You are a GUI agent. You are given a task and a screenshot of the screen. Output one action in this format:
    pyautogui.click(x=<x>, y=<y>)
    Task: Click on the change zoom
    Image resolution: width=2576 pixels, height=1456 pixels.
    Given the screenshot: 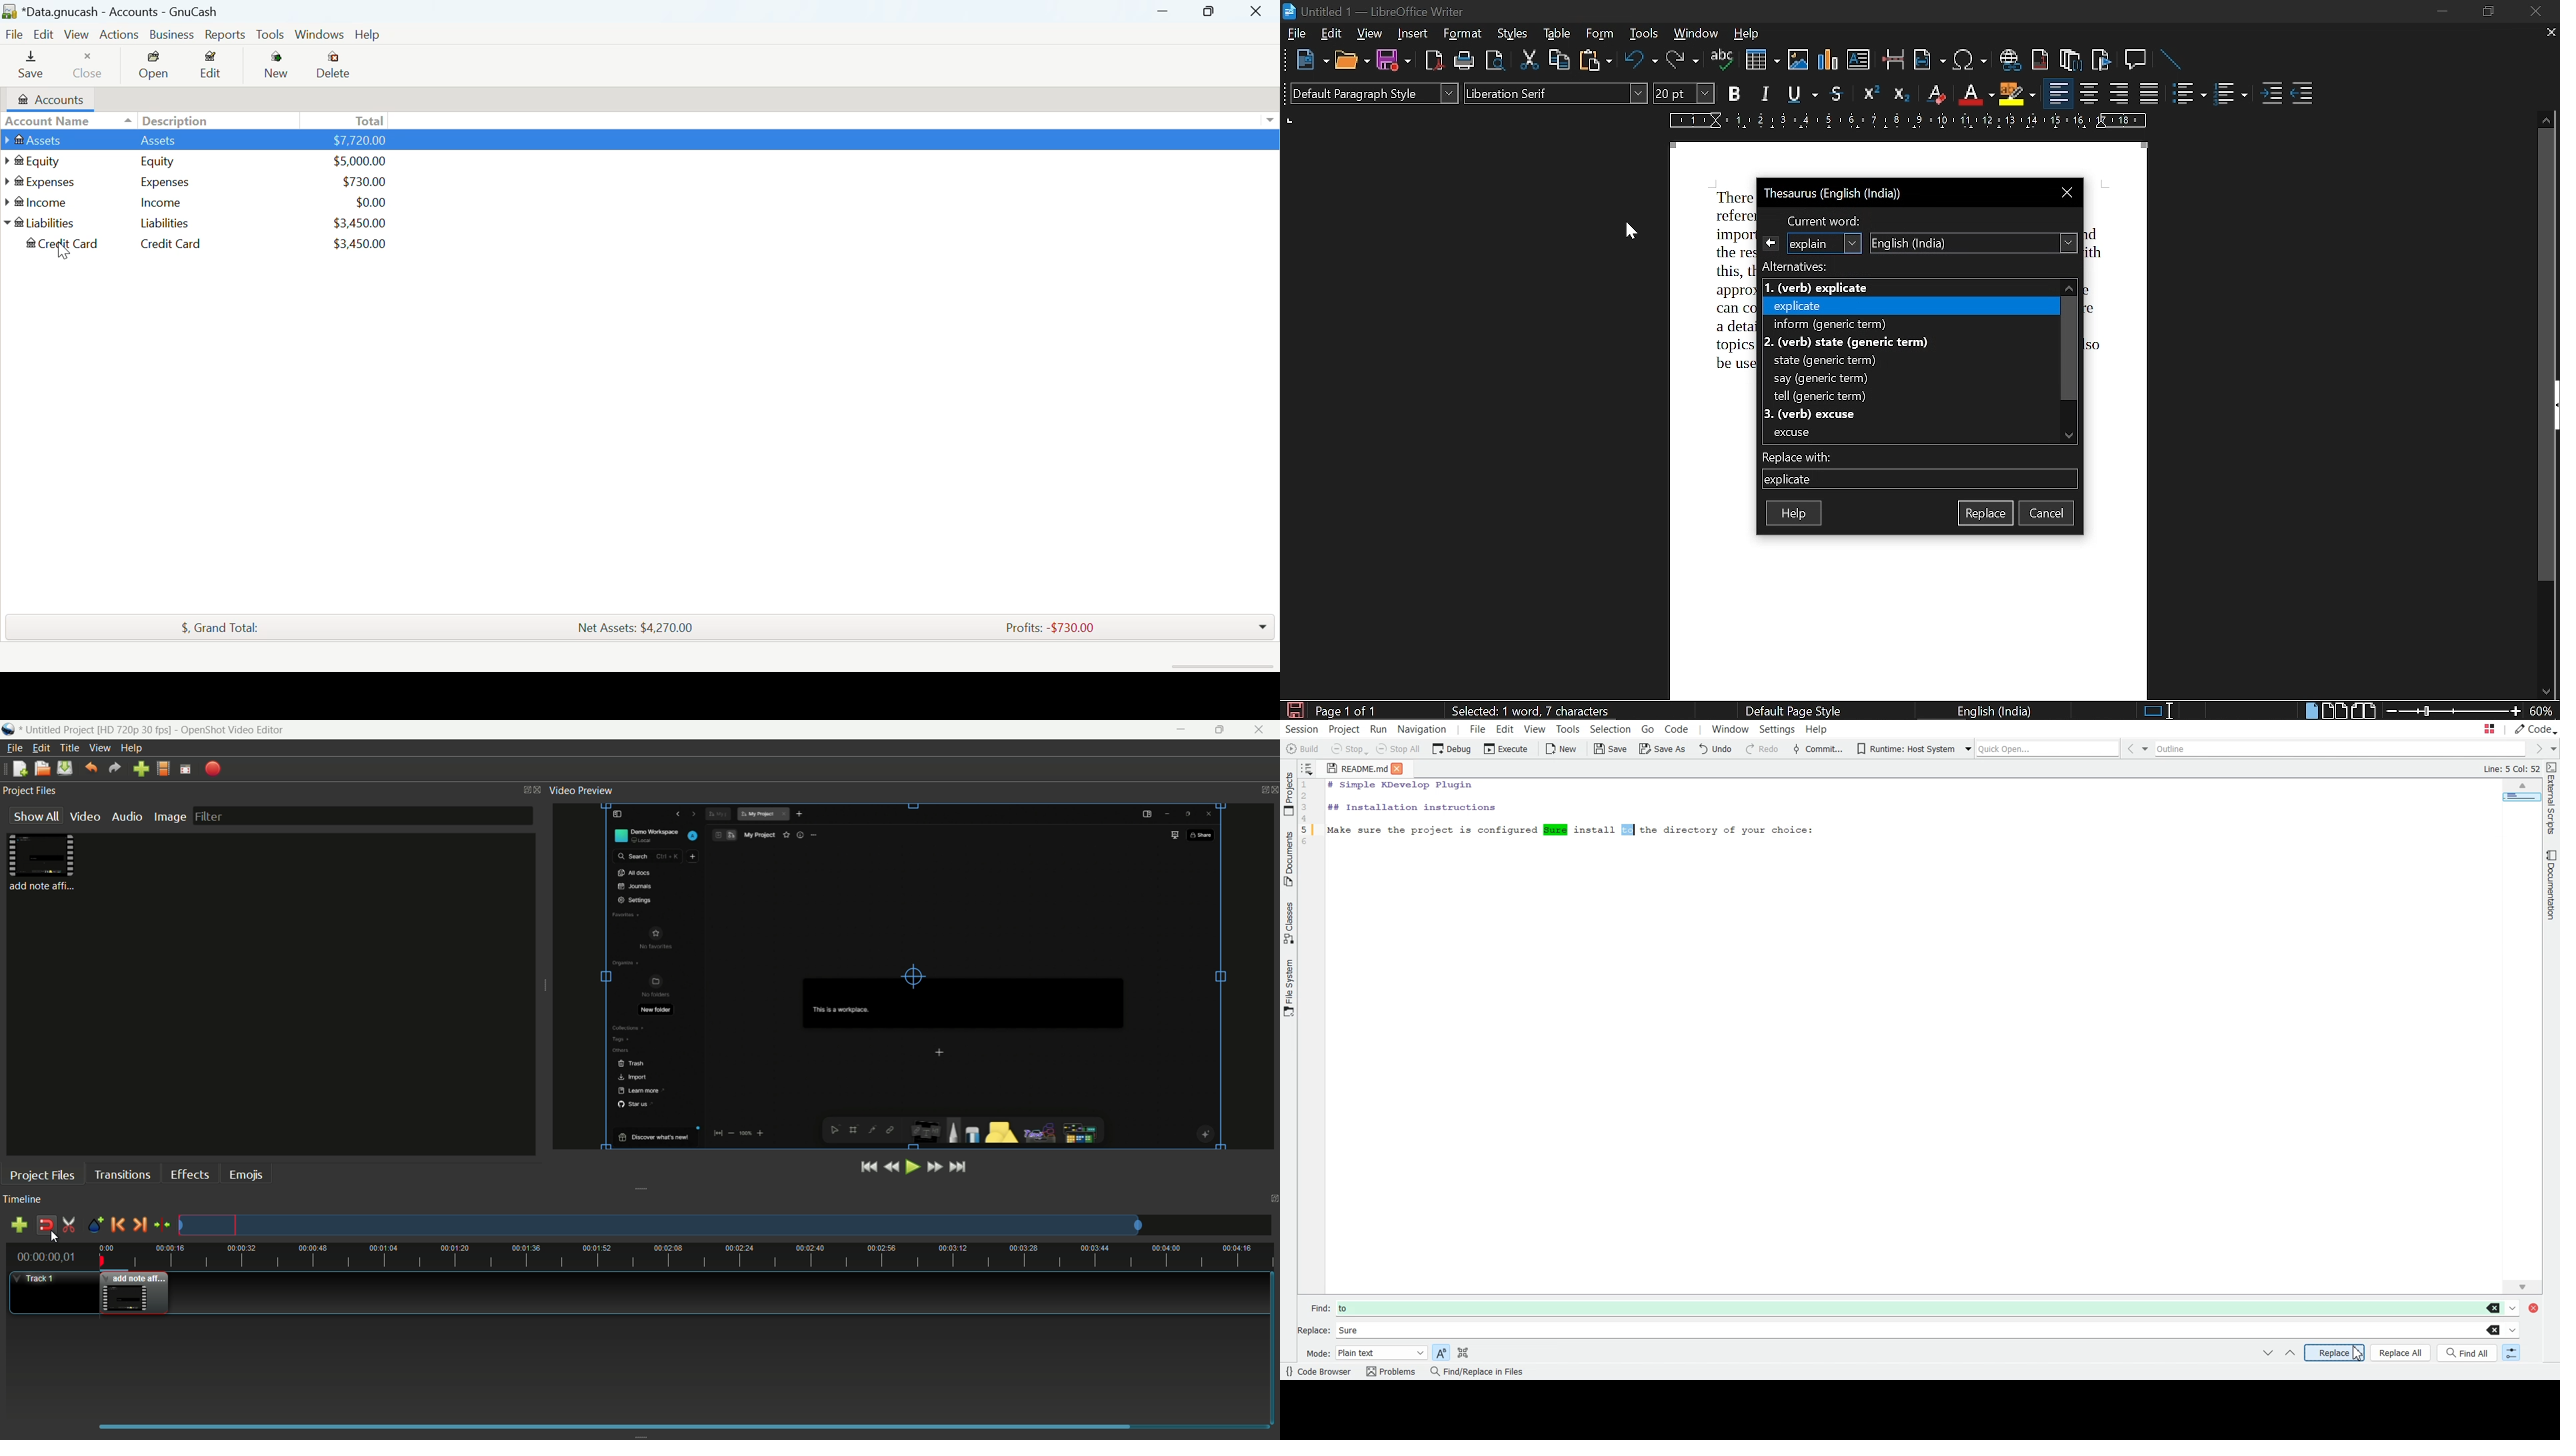 What is the action you would take?
    pyautogui.click(x=2454, y=710)
    